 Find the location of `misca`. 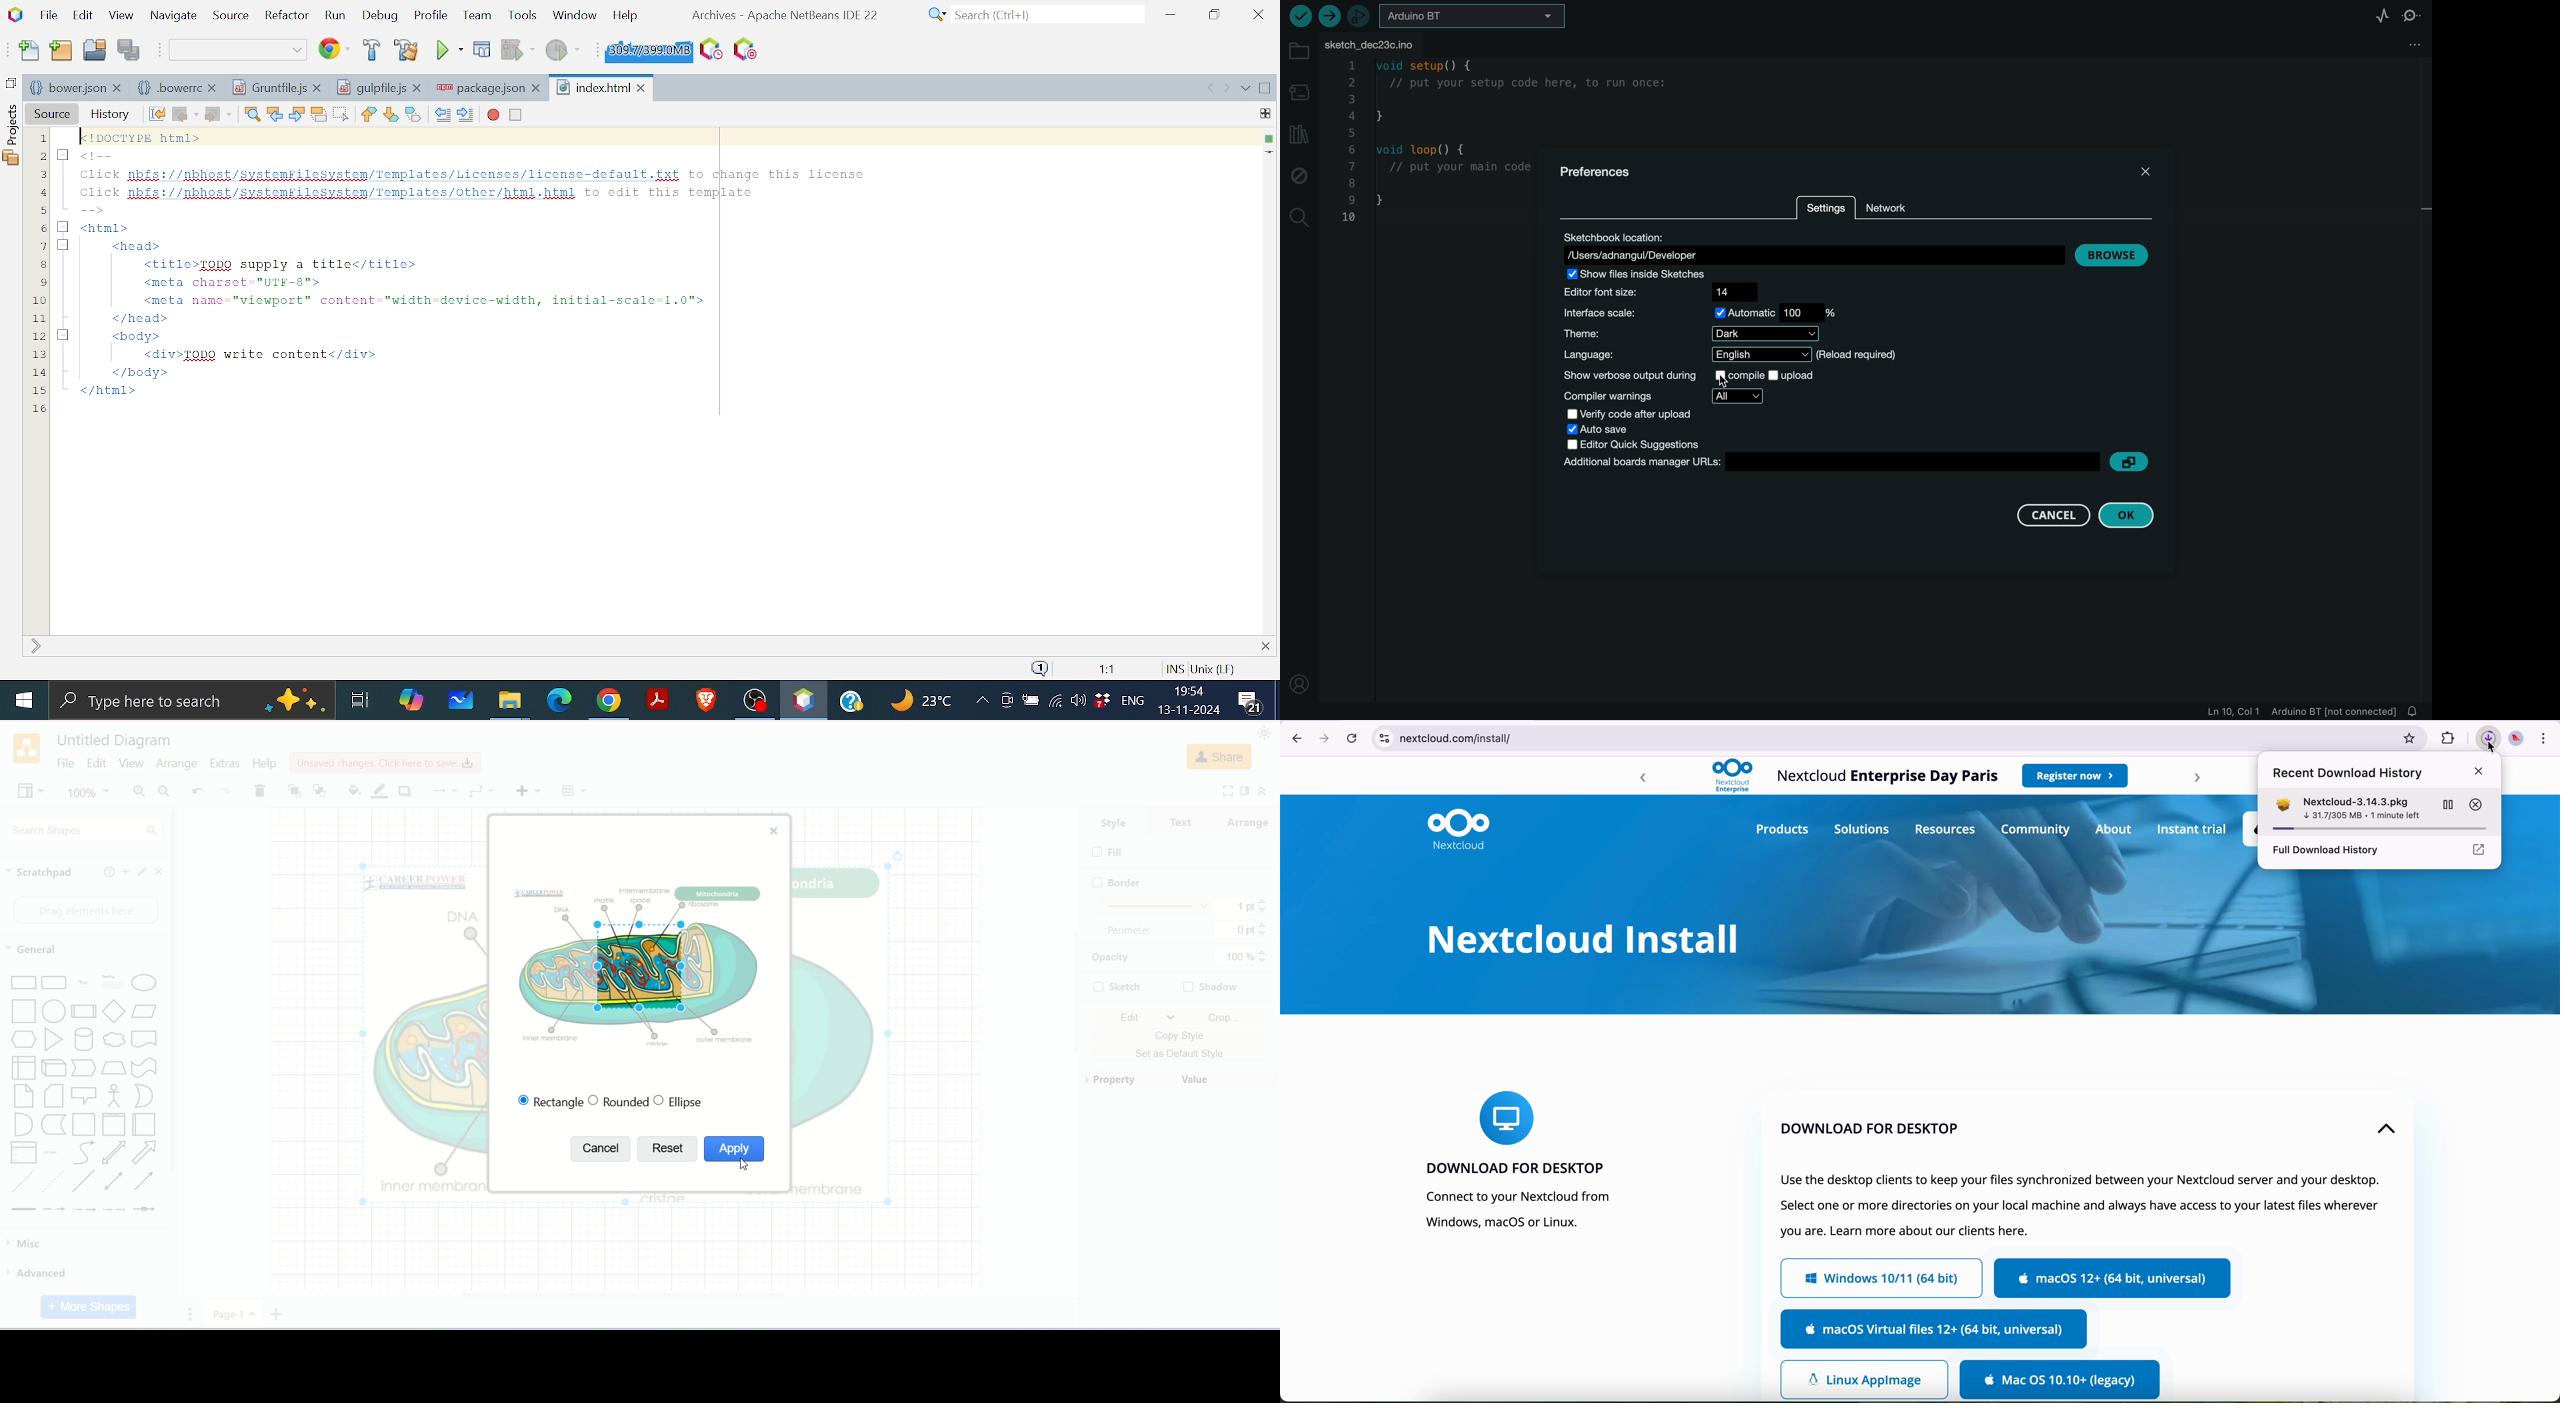

misca is located at coordinates (27, 1245).